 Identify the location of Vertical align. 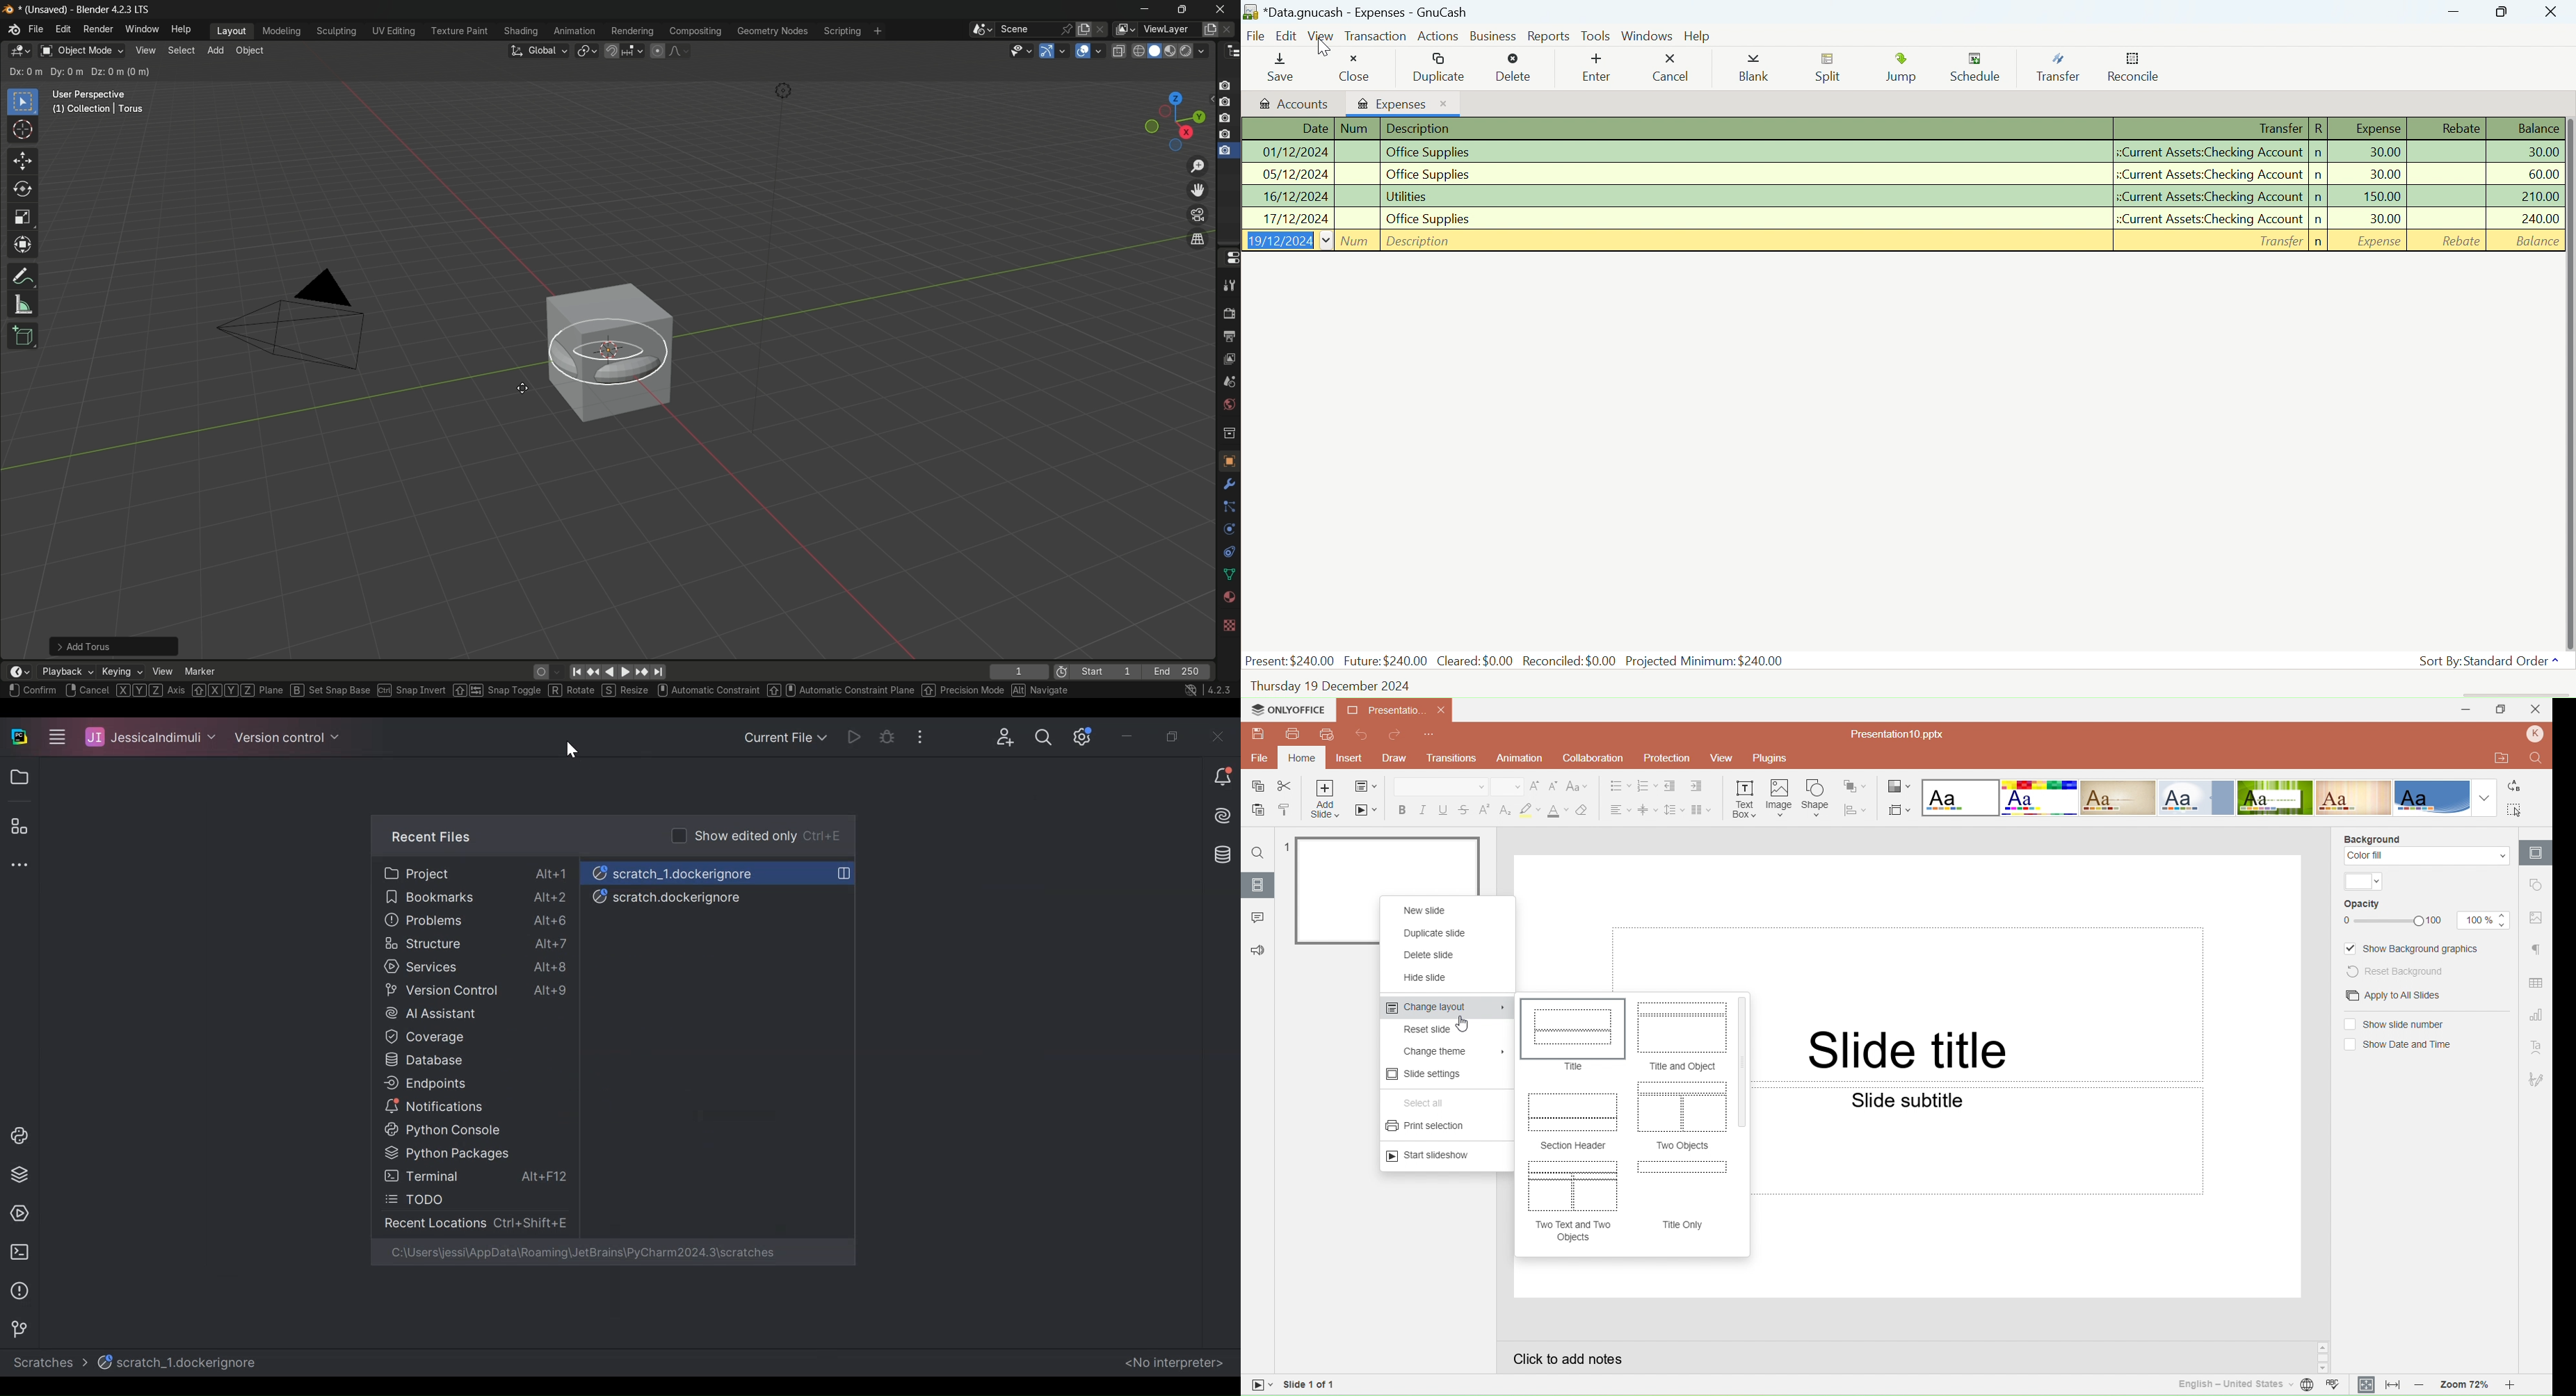
(1647, 809).